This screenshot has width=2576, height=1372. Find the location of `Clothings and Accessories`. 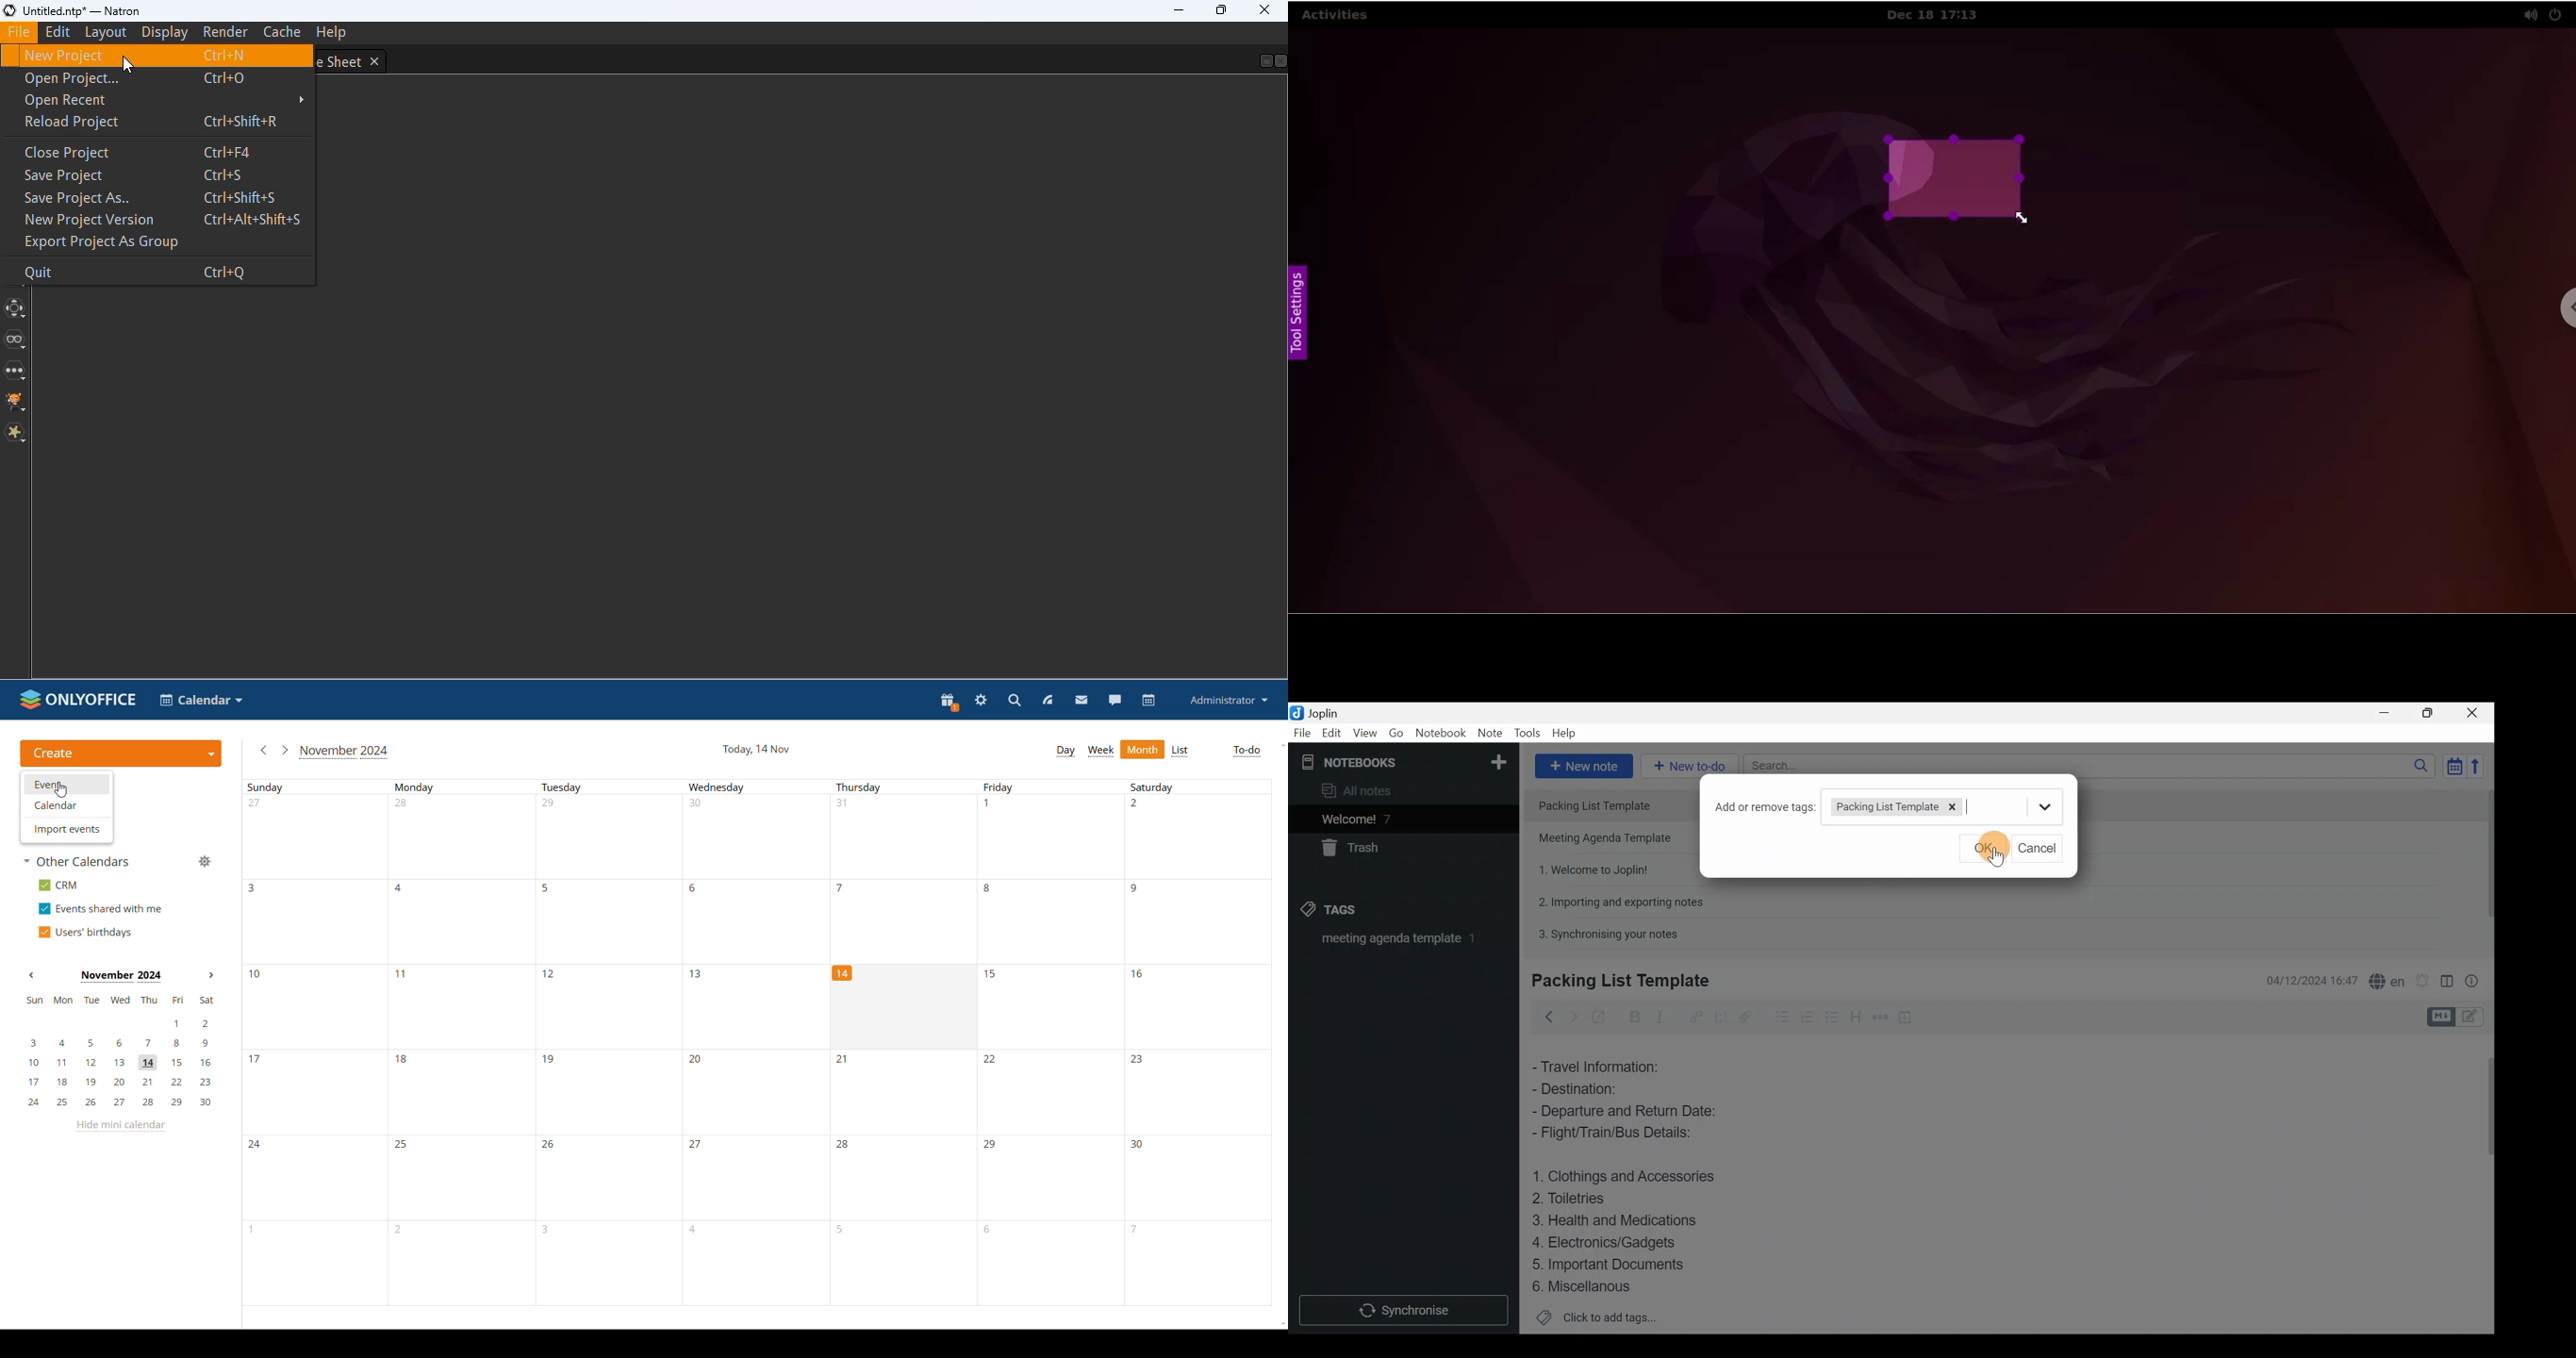

Clothings and Accessories is located at coordinates (1626, 1176).